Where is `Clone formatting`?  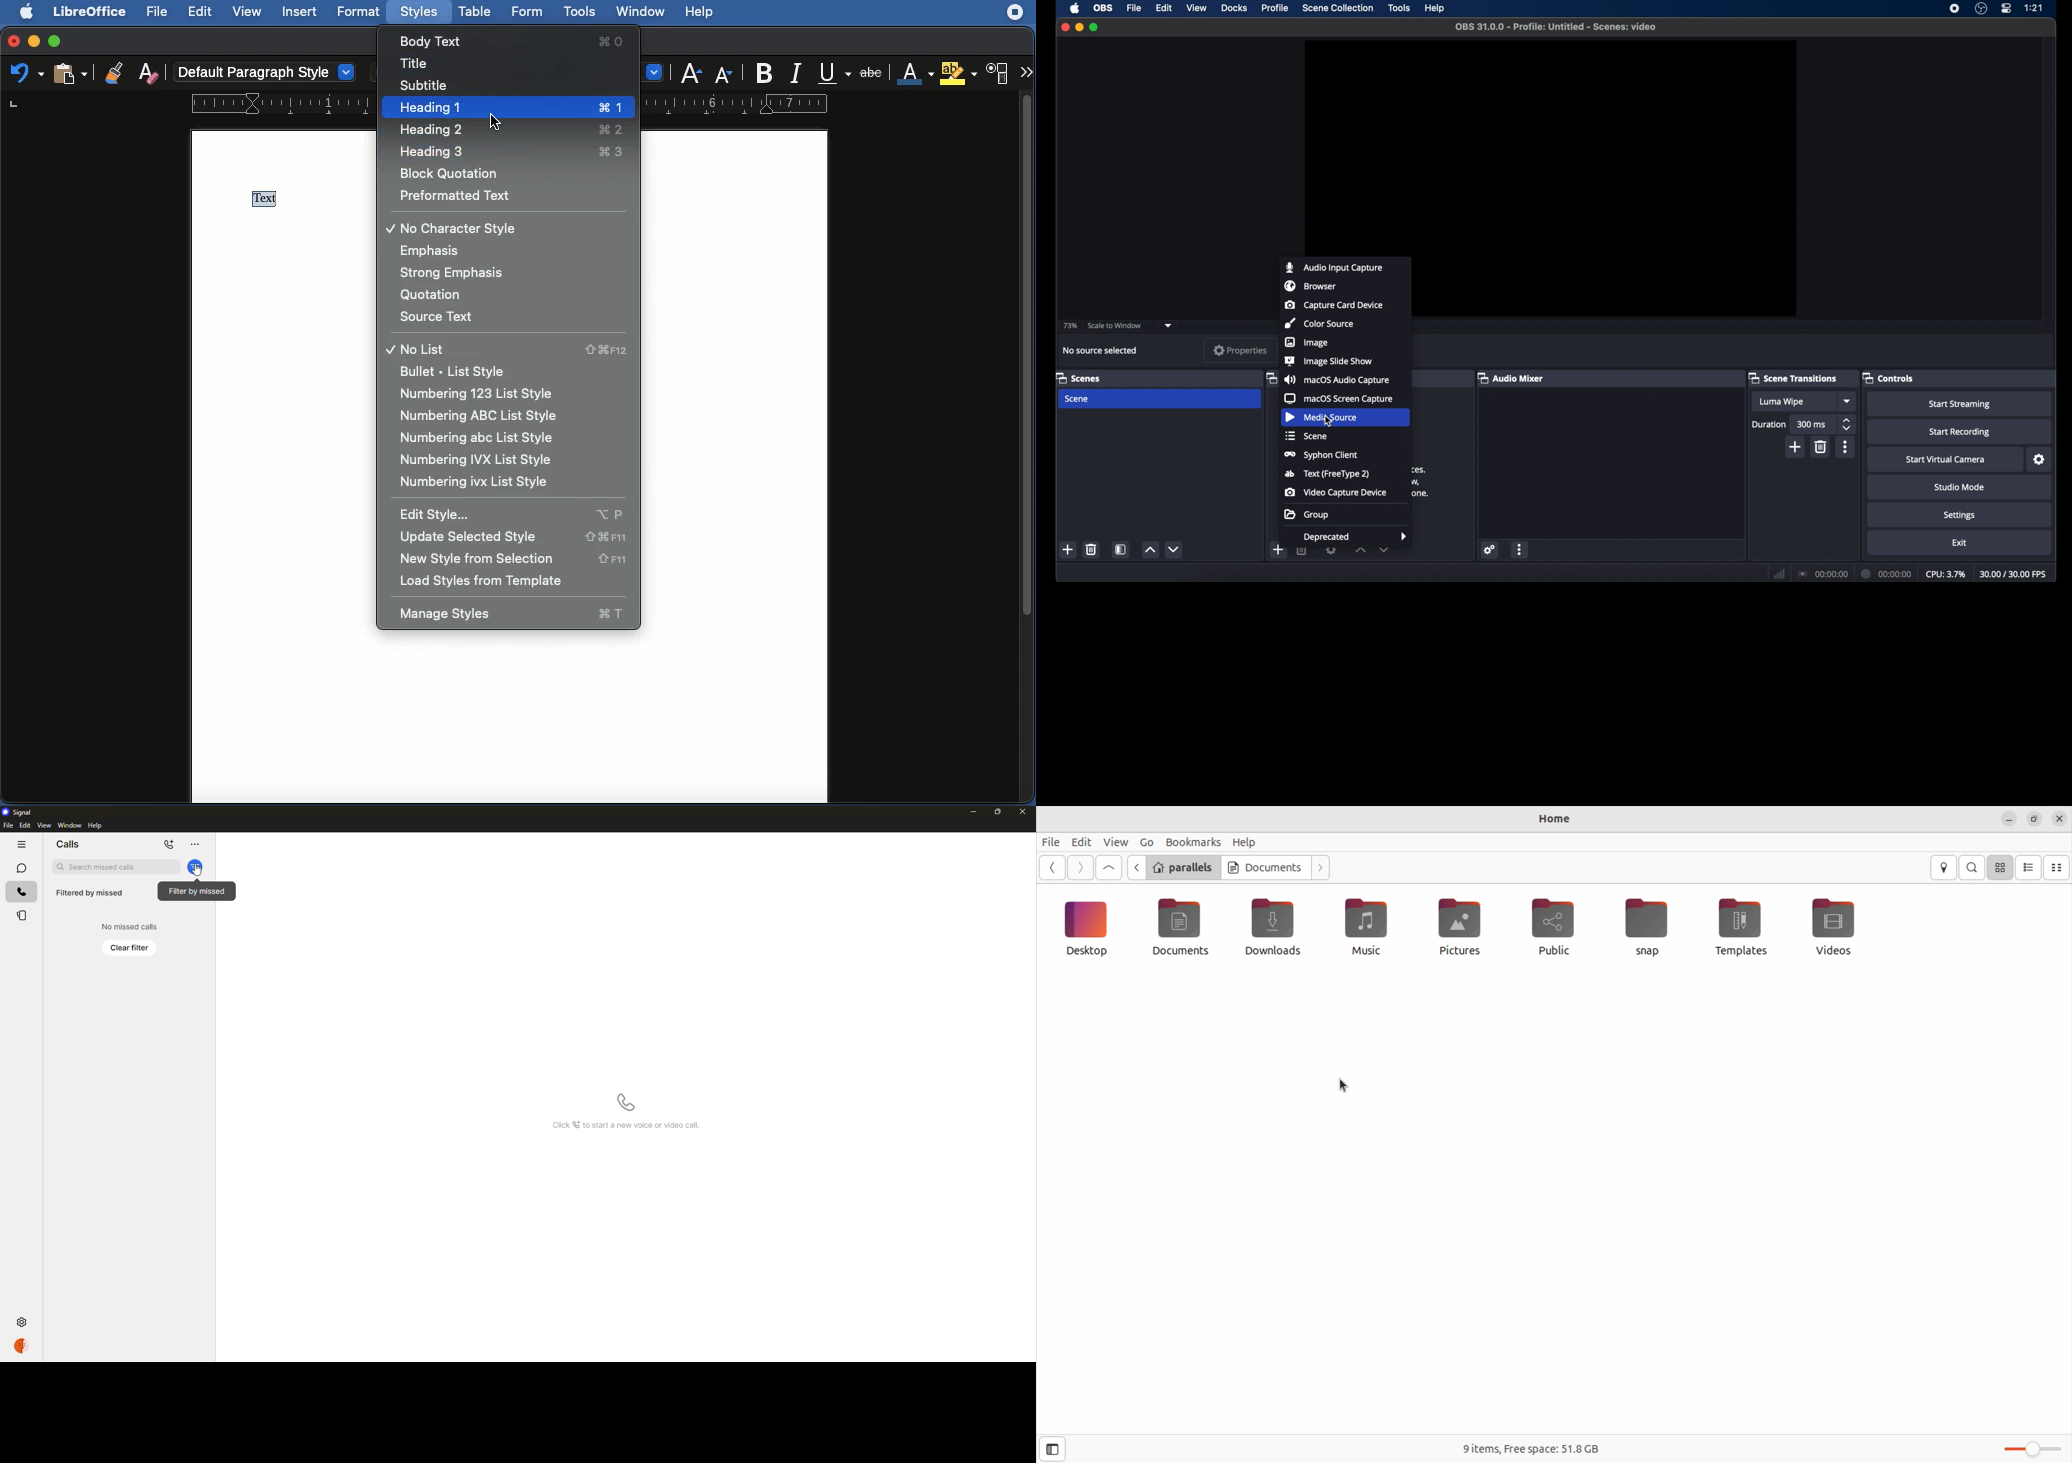
Clone formatting is located at coordinates (113, 70).